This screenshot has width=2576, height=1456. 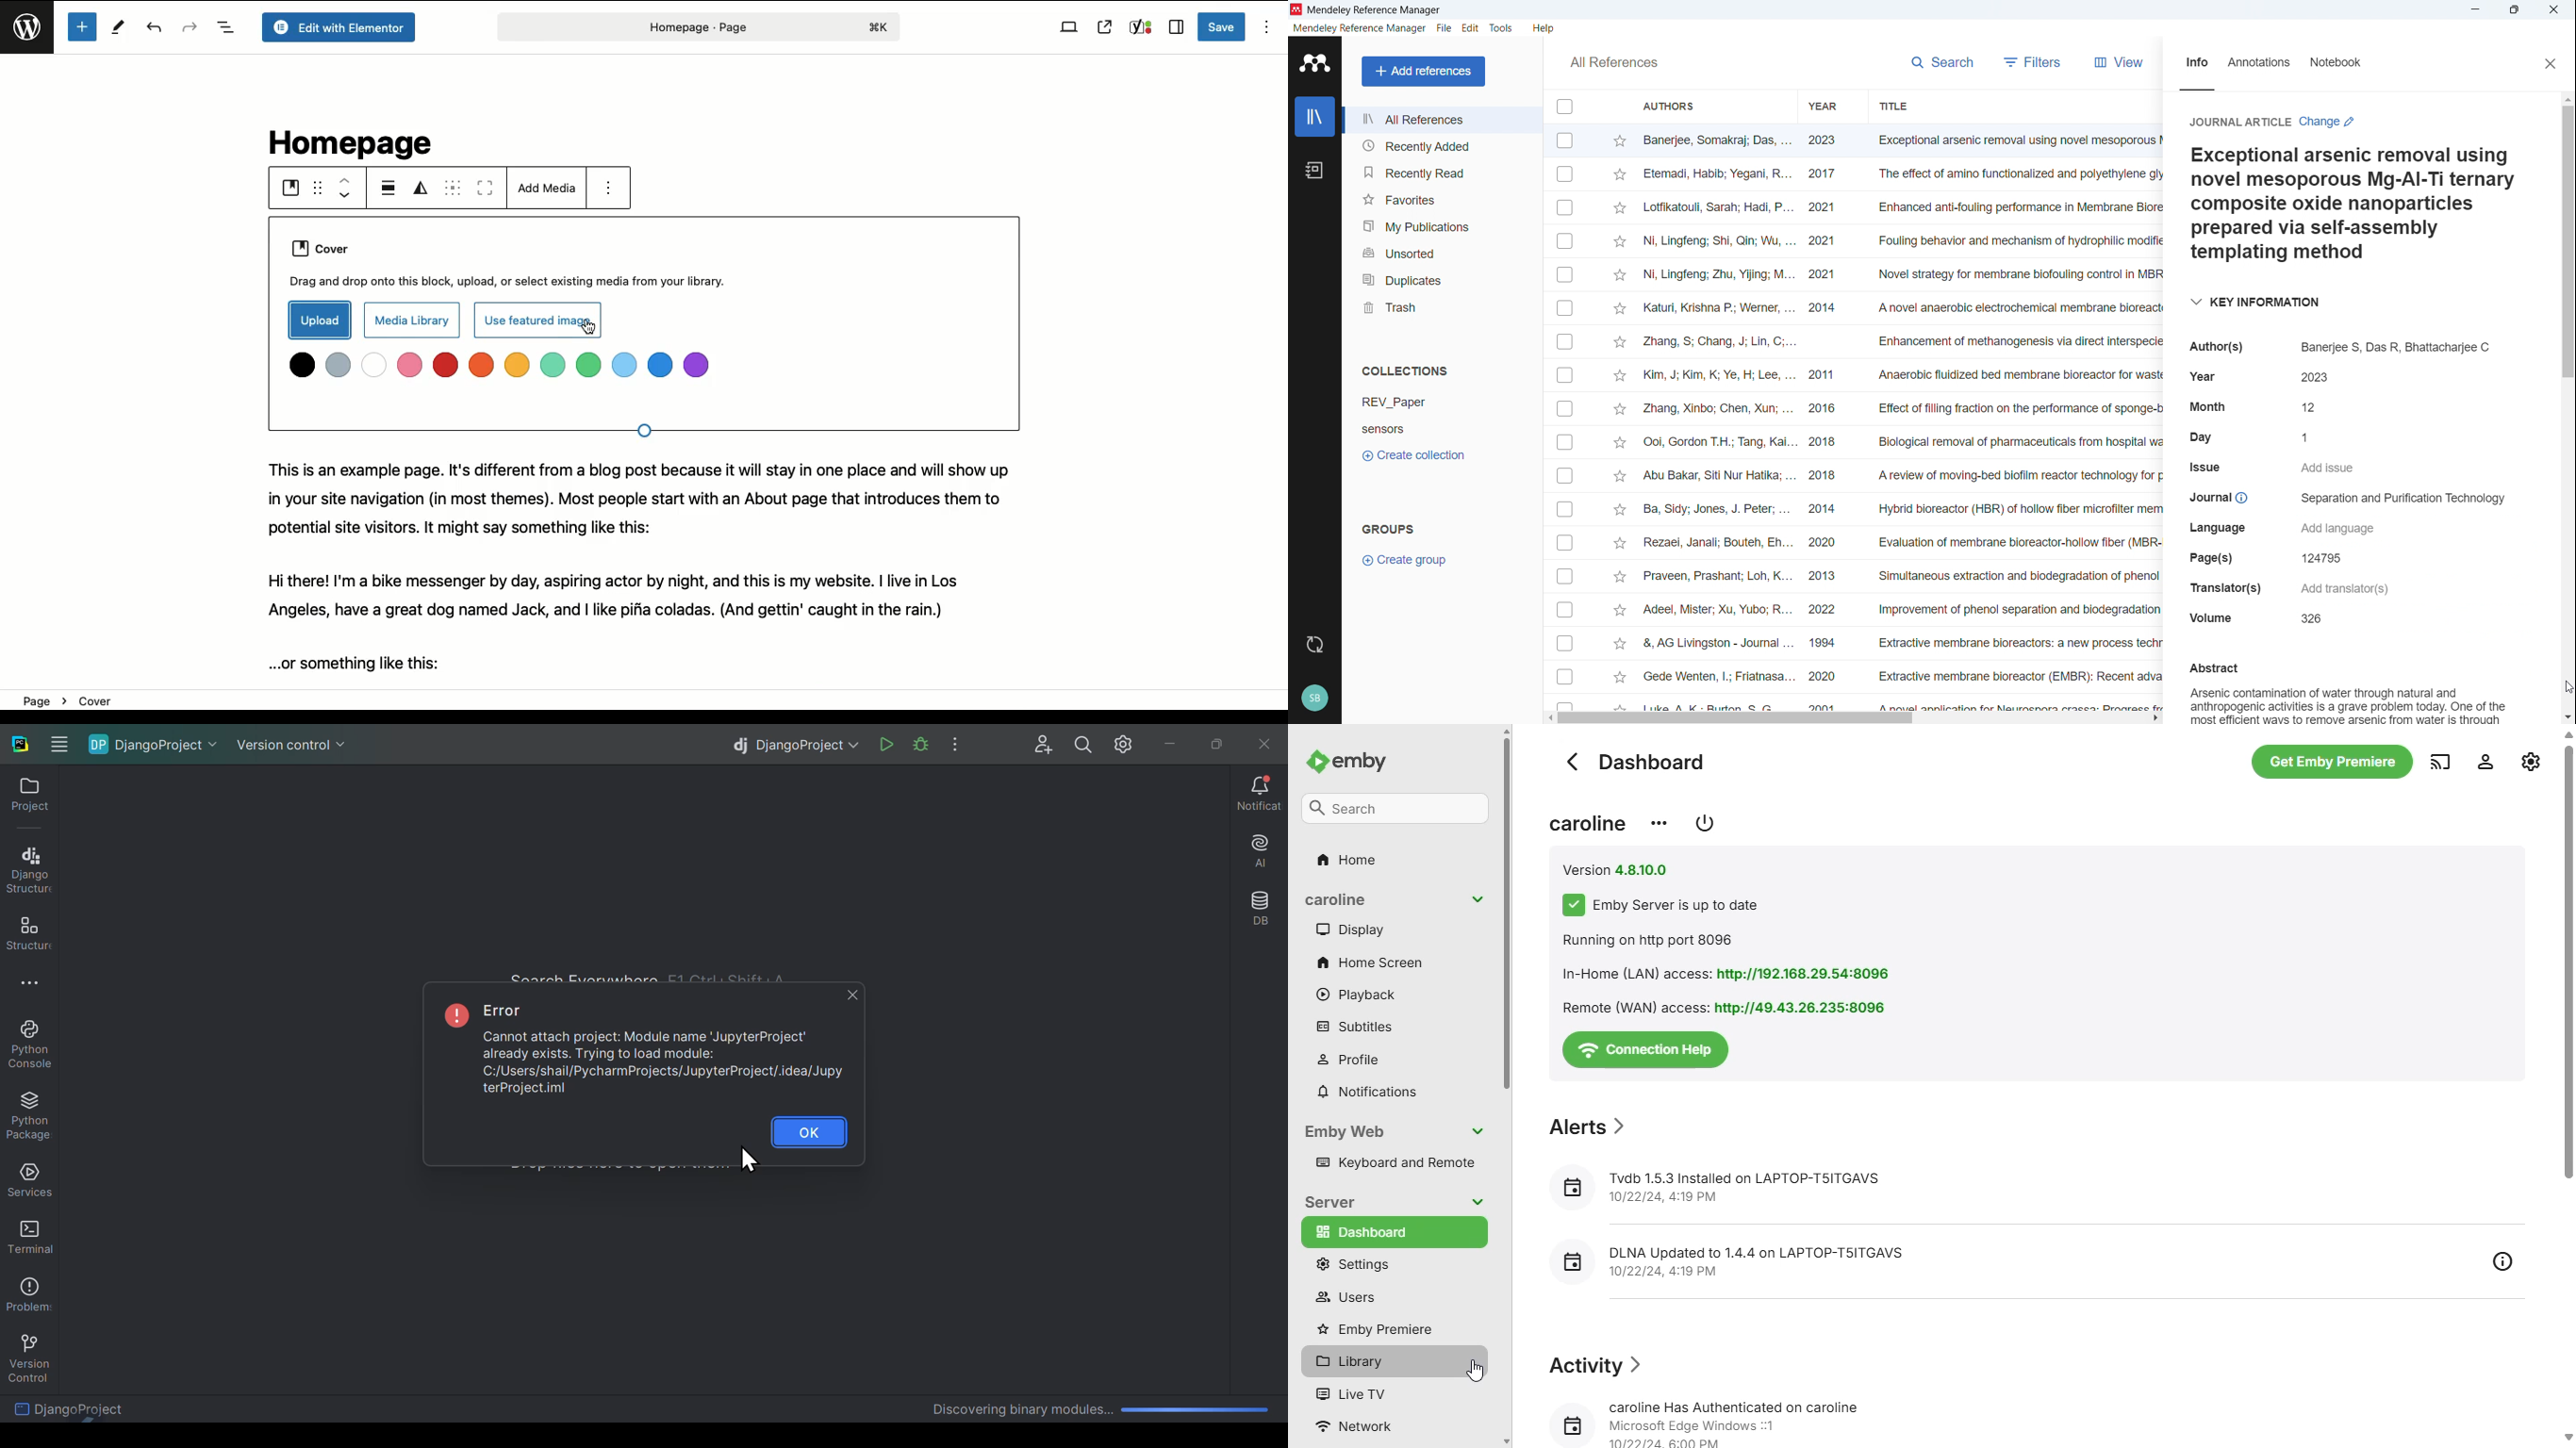 I want to click on Click to select individual Entry , so click(x=1566, y=140).